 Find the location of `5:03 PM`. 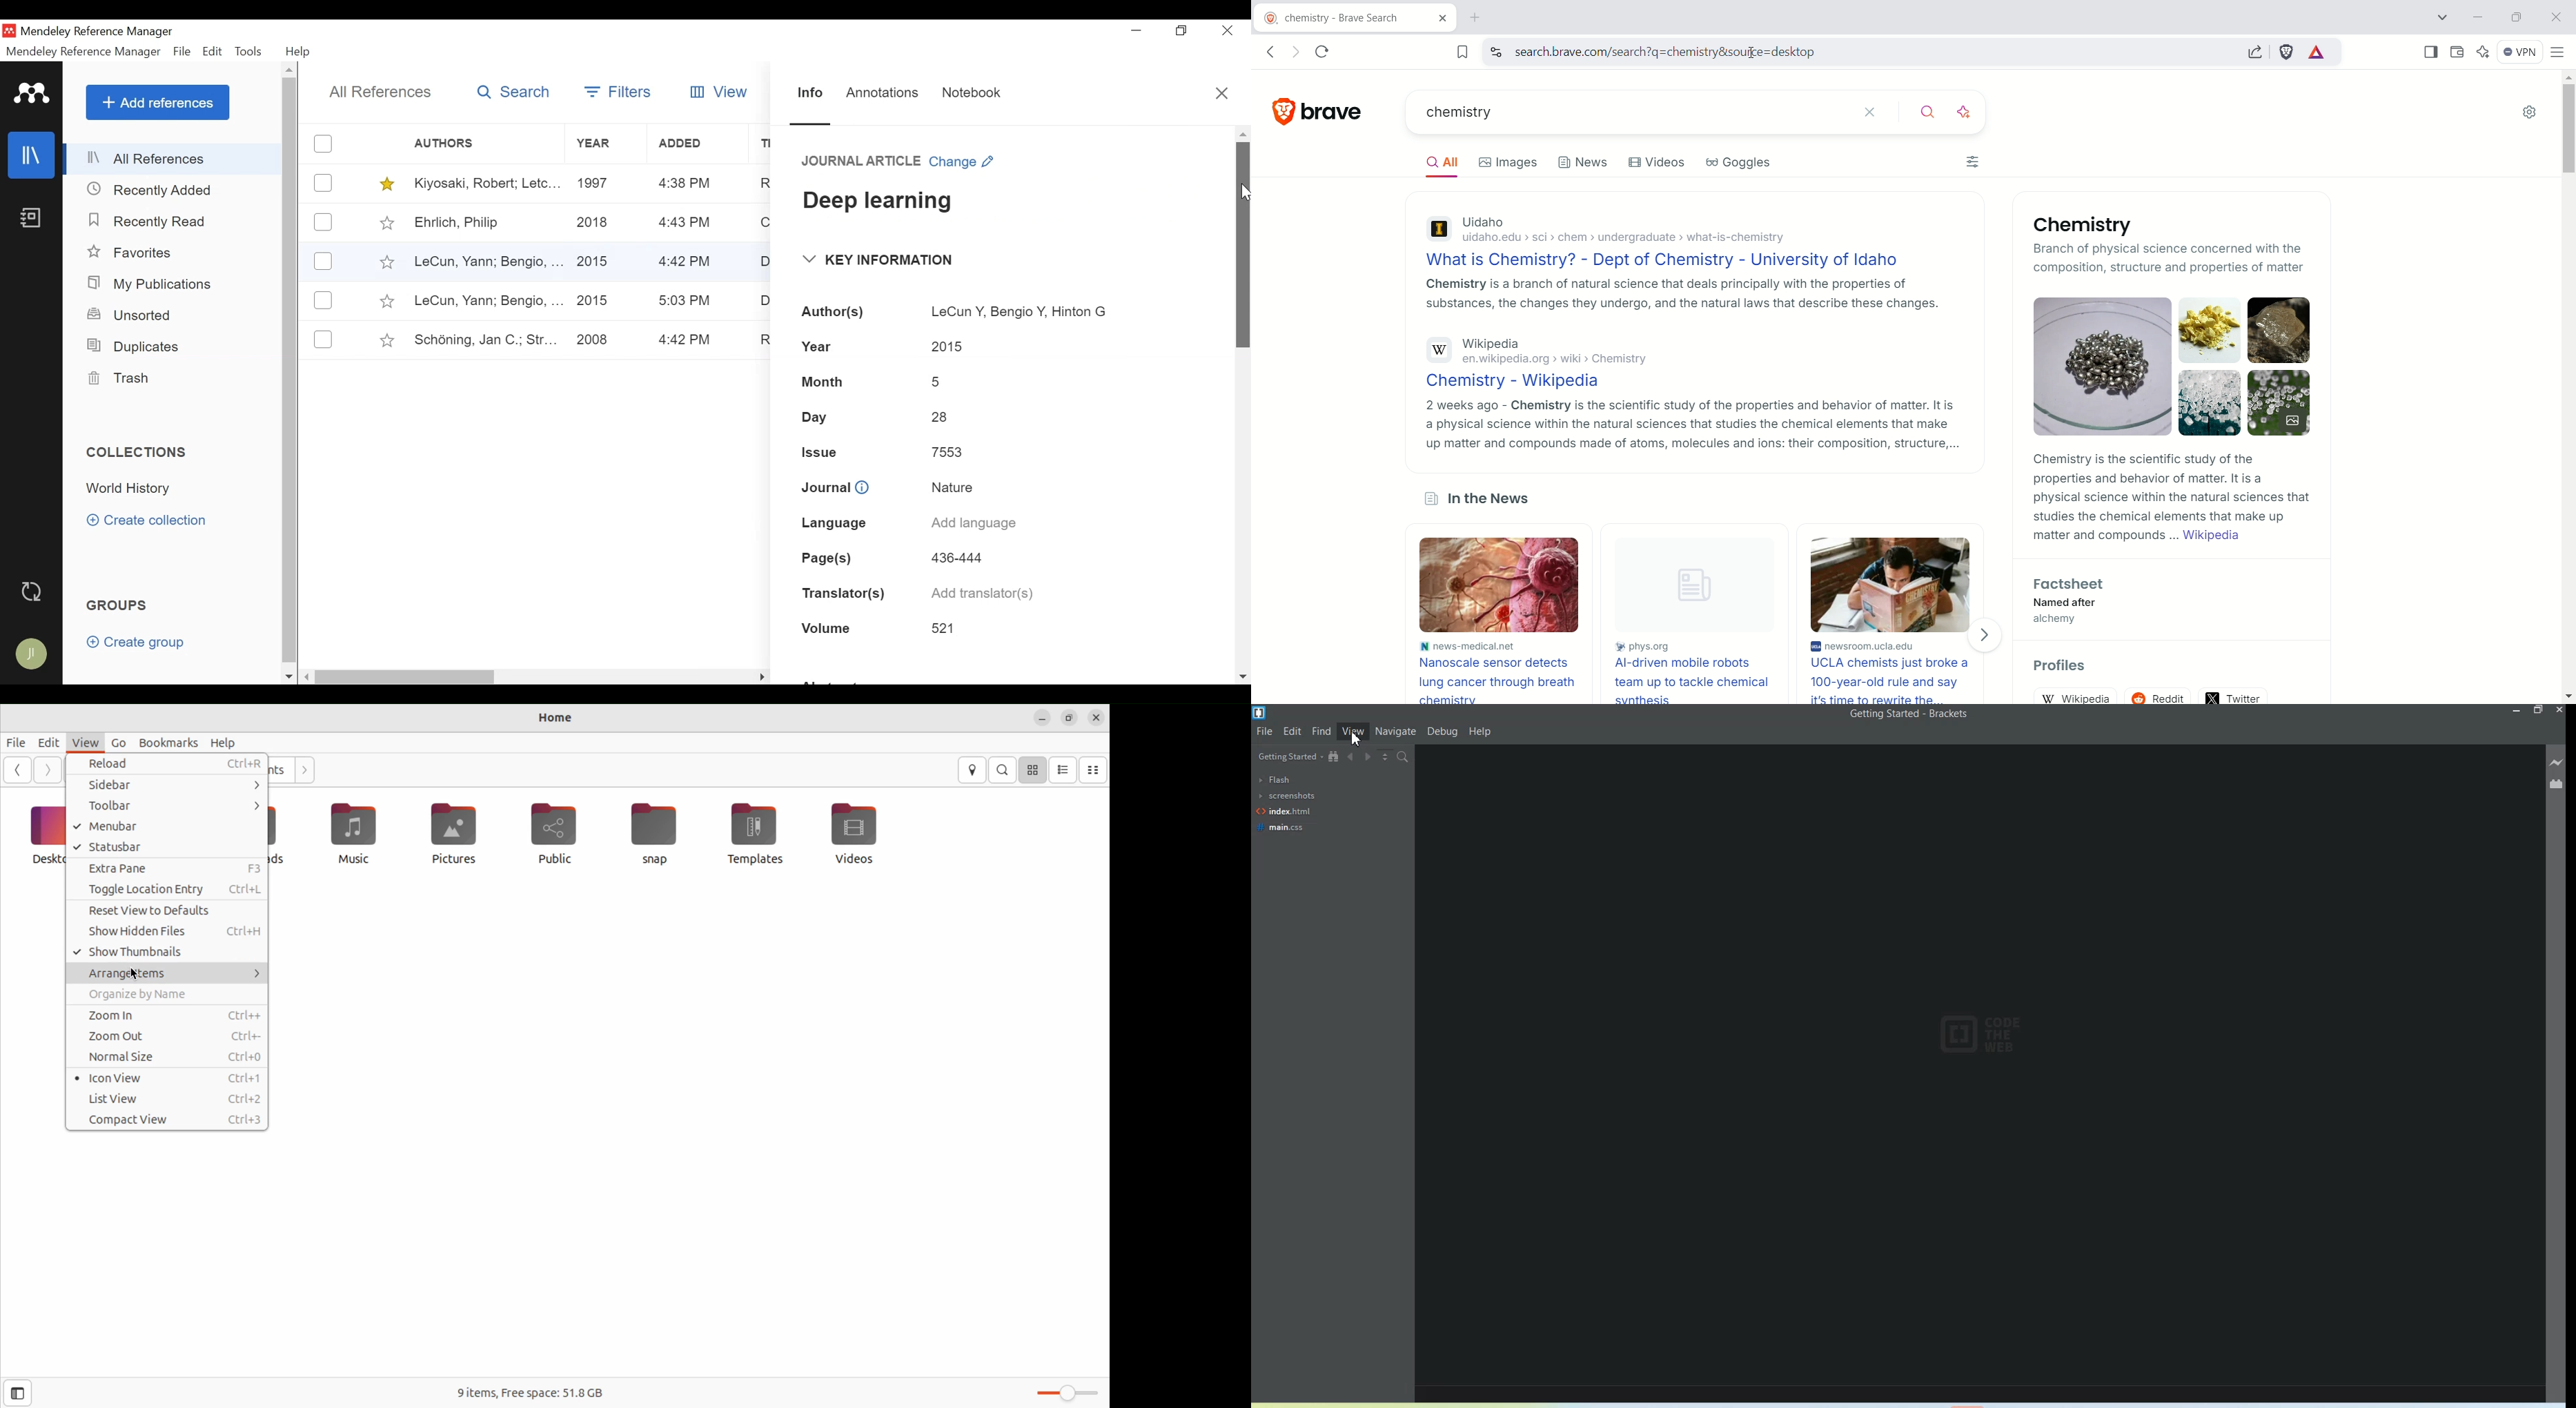

5:03 PM is located at coordinates (686, 301).